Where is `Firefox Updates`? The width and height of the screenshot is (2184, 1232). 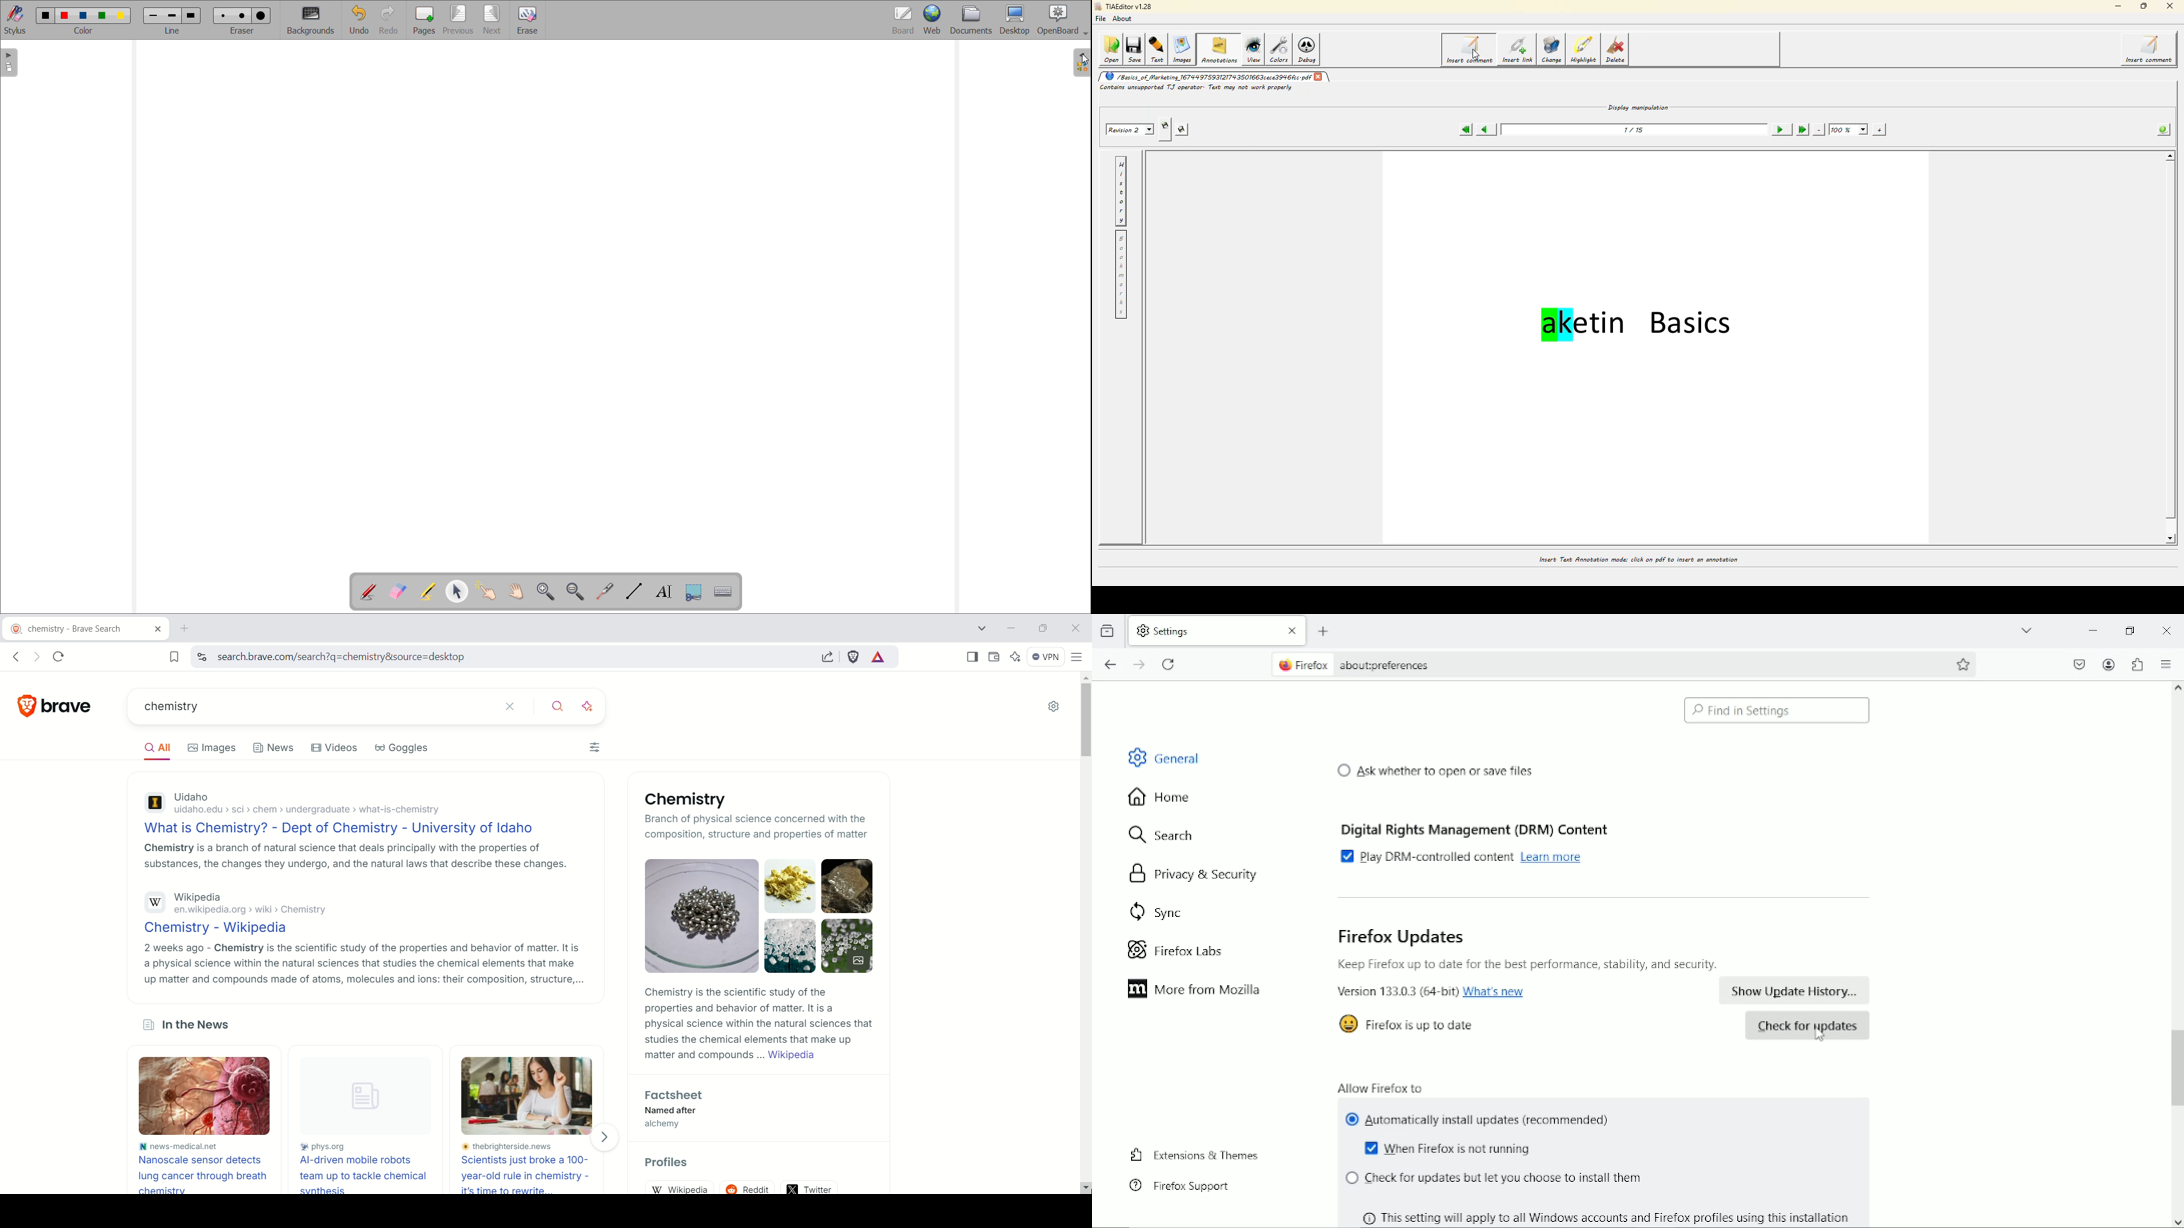 Firefox Updates is located at coordinates (1401, 936).